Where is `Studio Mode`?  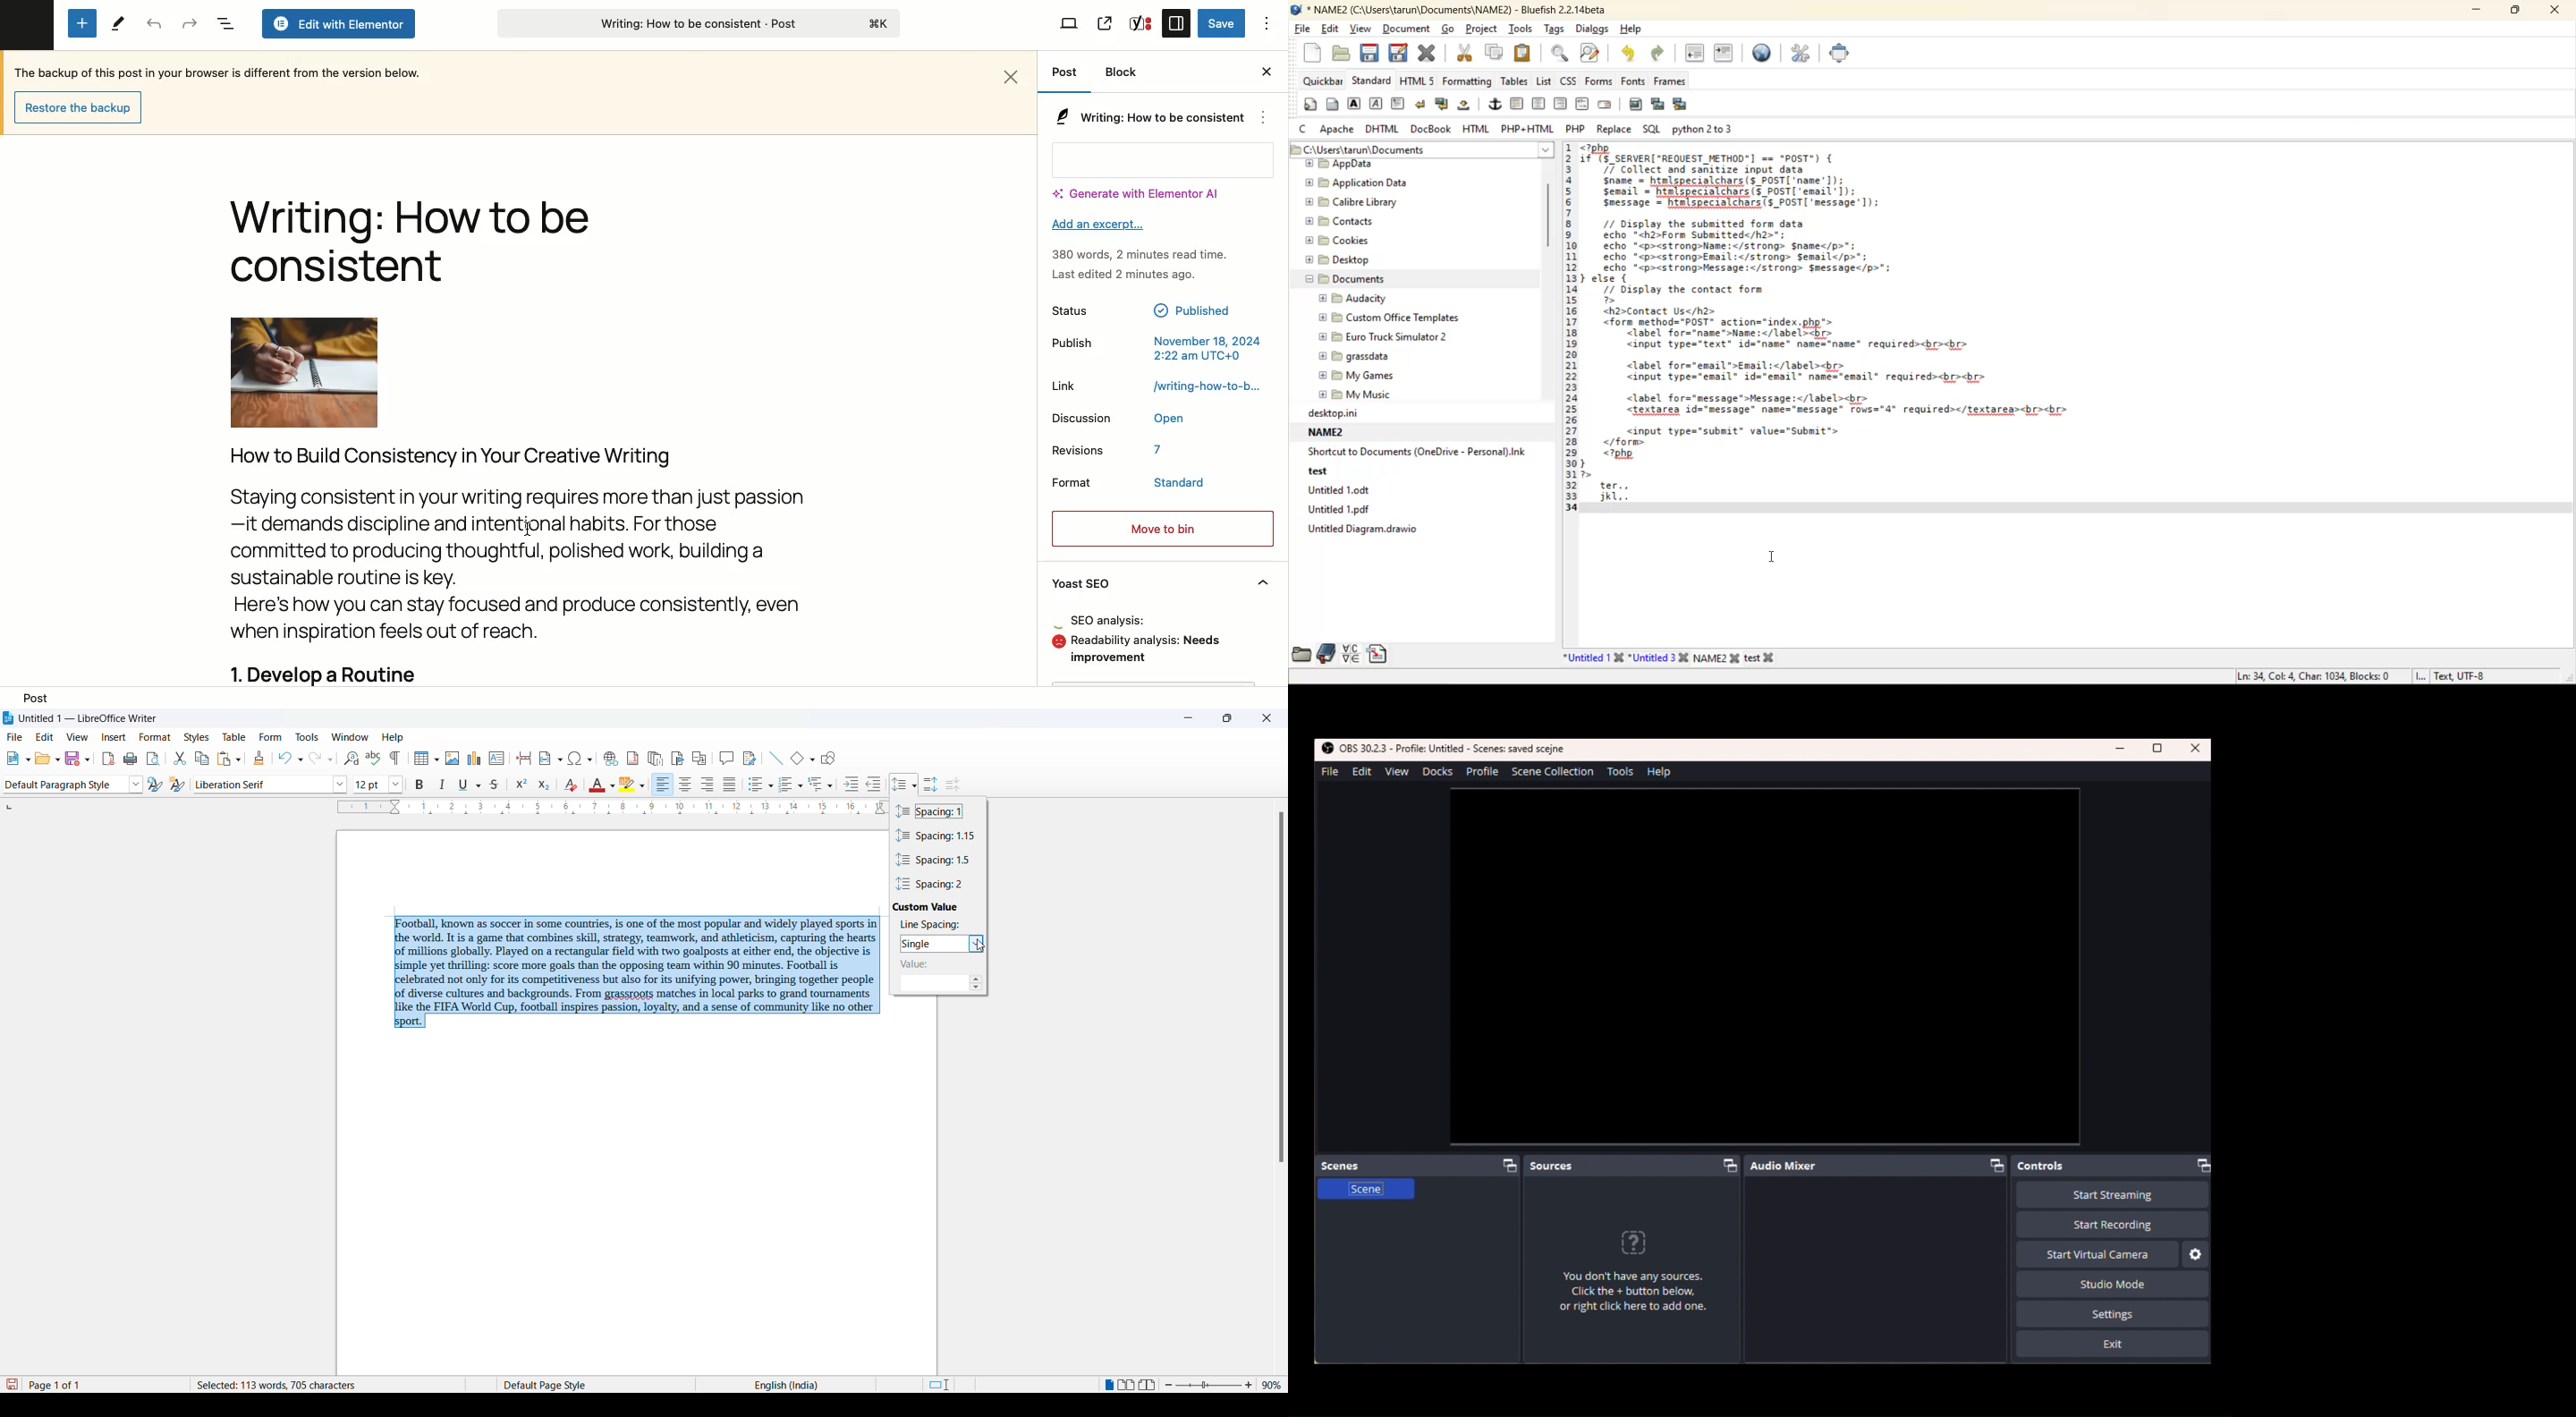 Studio Mode is located at coordinates (2108, 1283).